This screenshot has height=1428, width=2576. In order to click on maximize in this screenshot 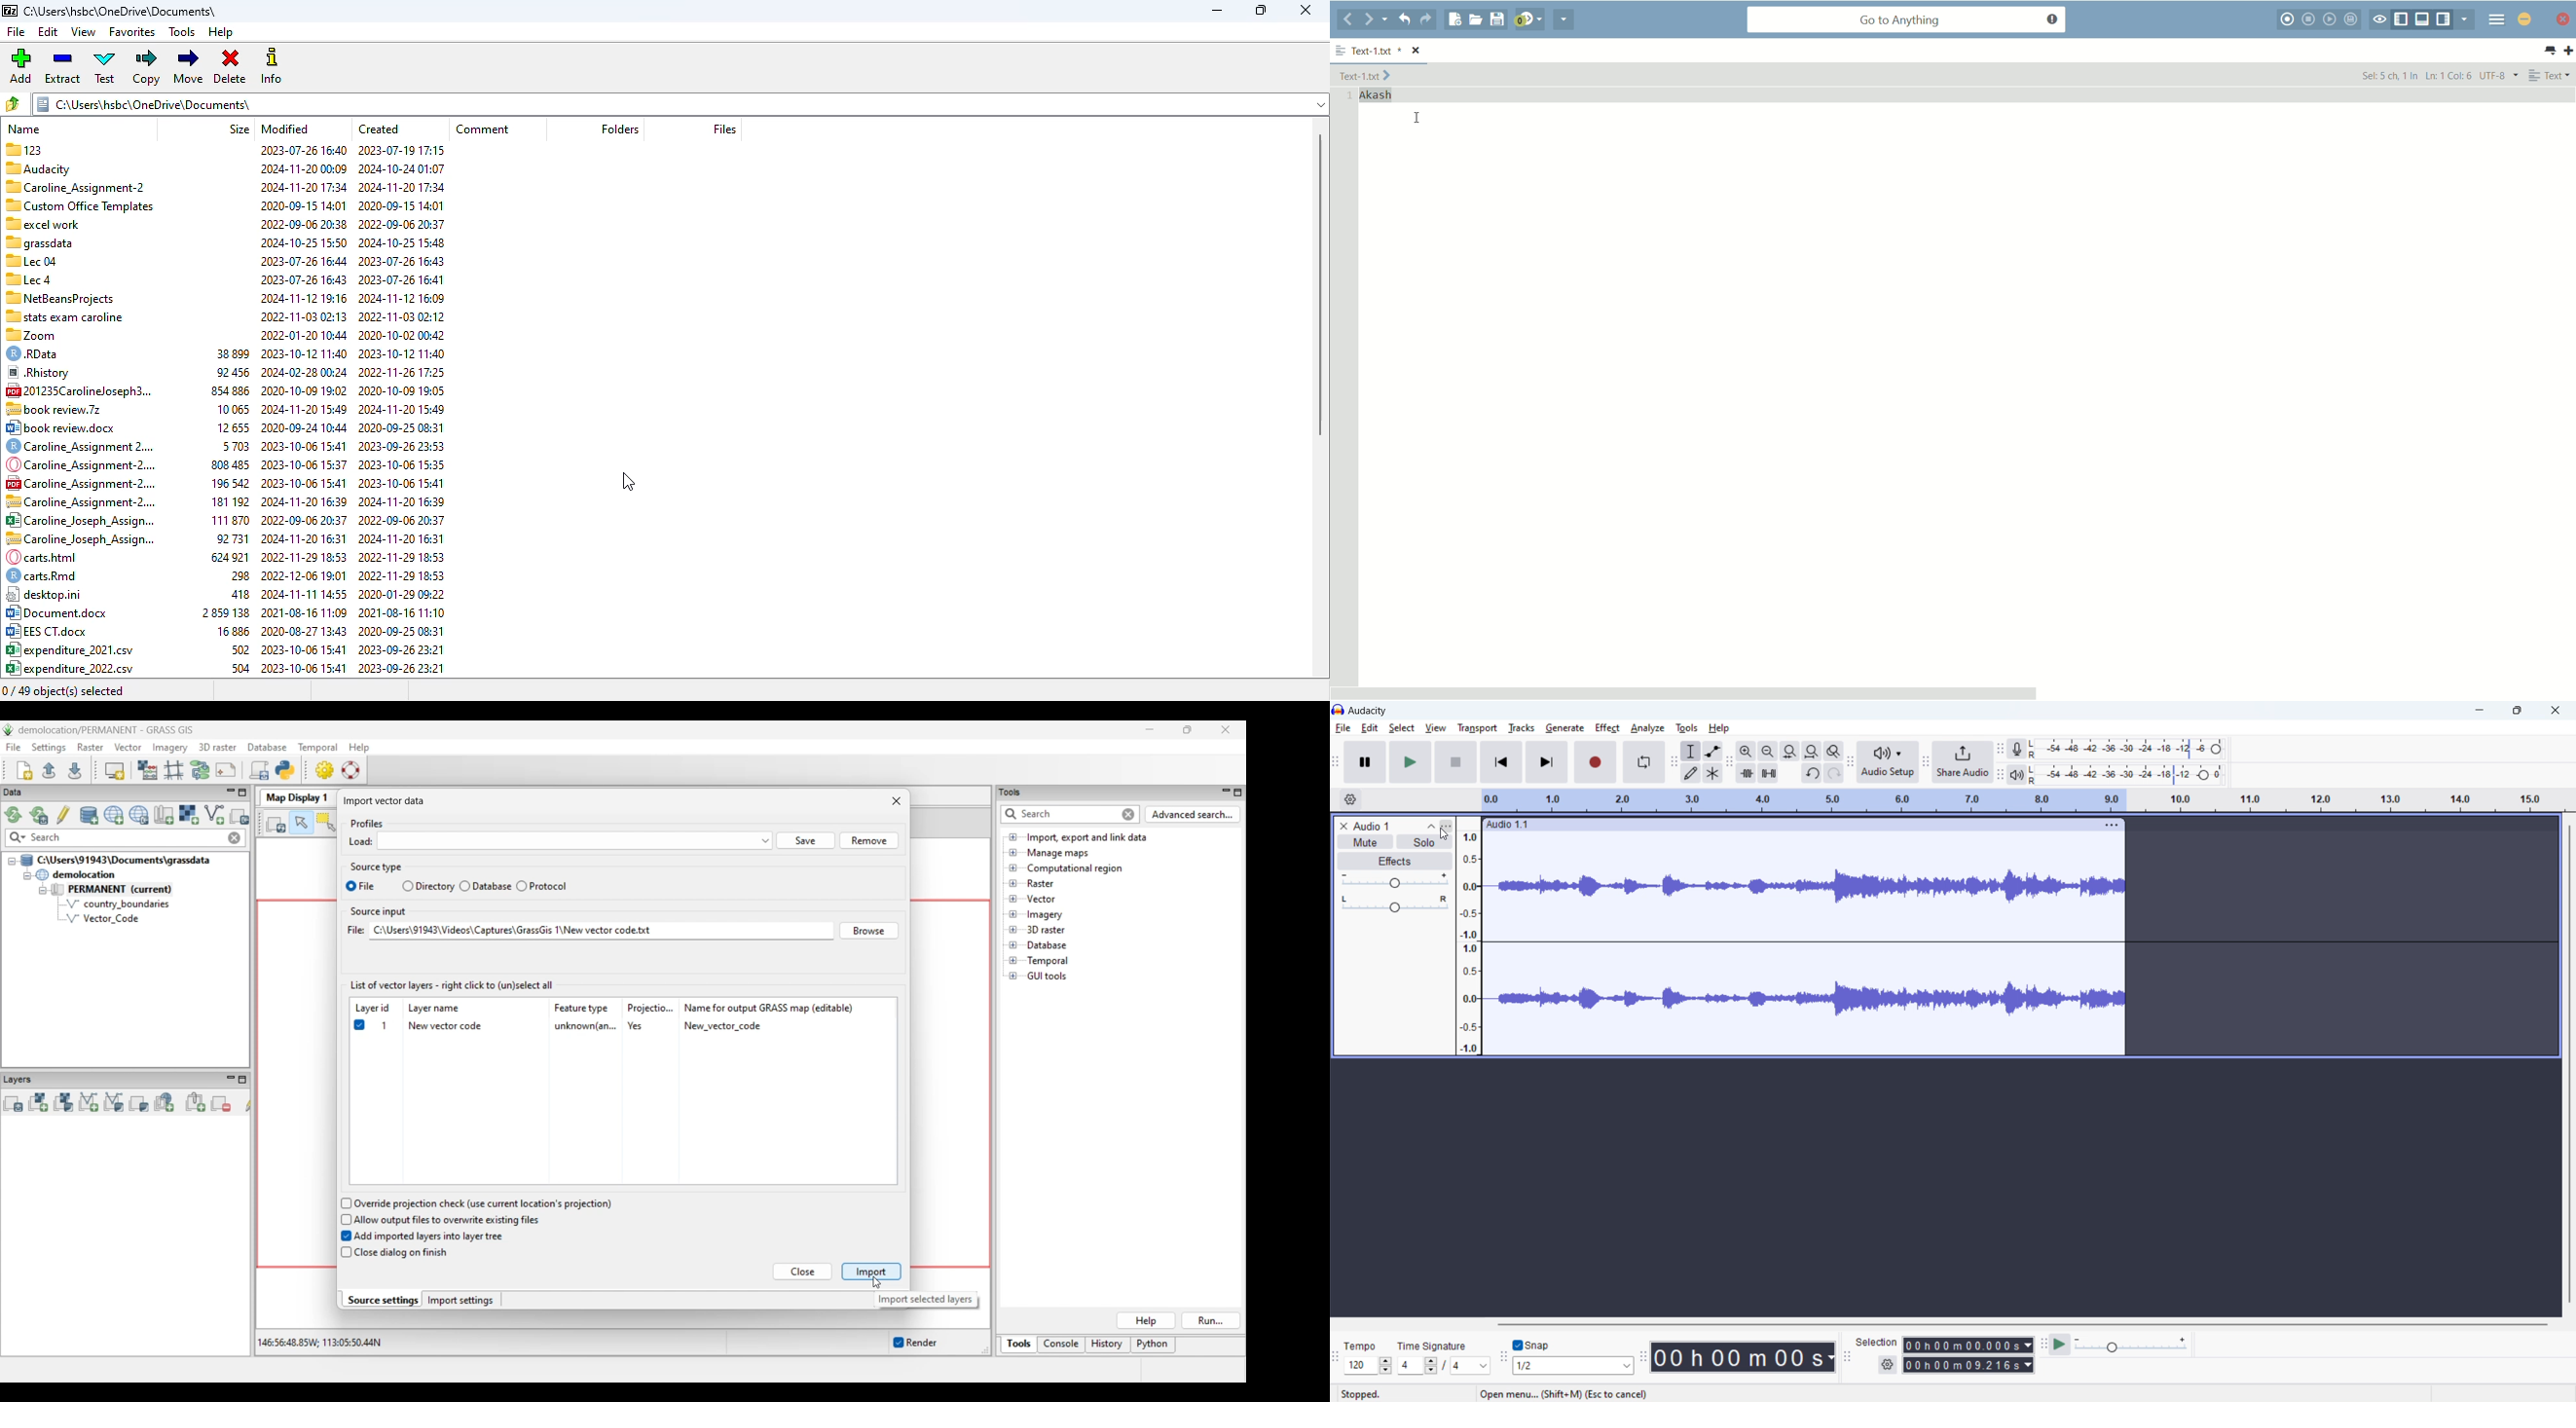, I will do `click(2516, 711)`.